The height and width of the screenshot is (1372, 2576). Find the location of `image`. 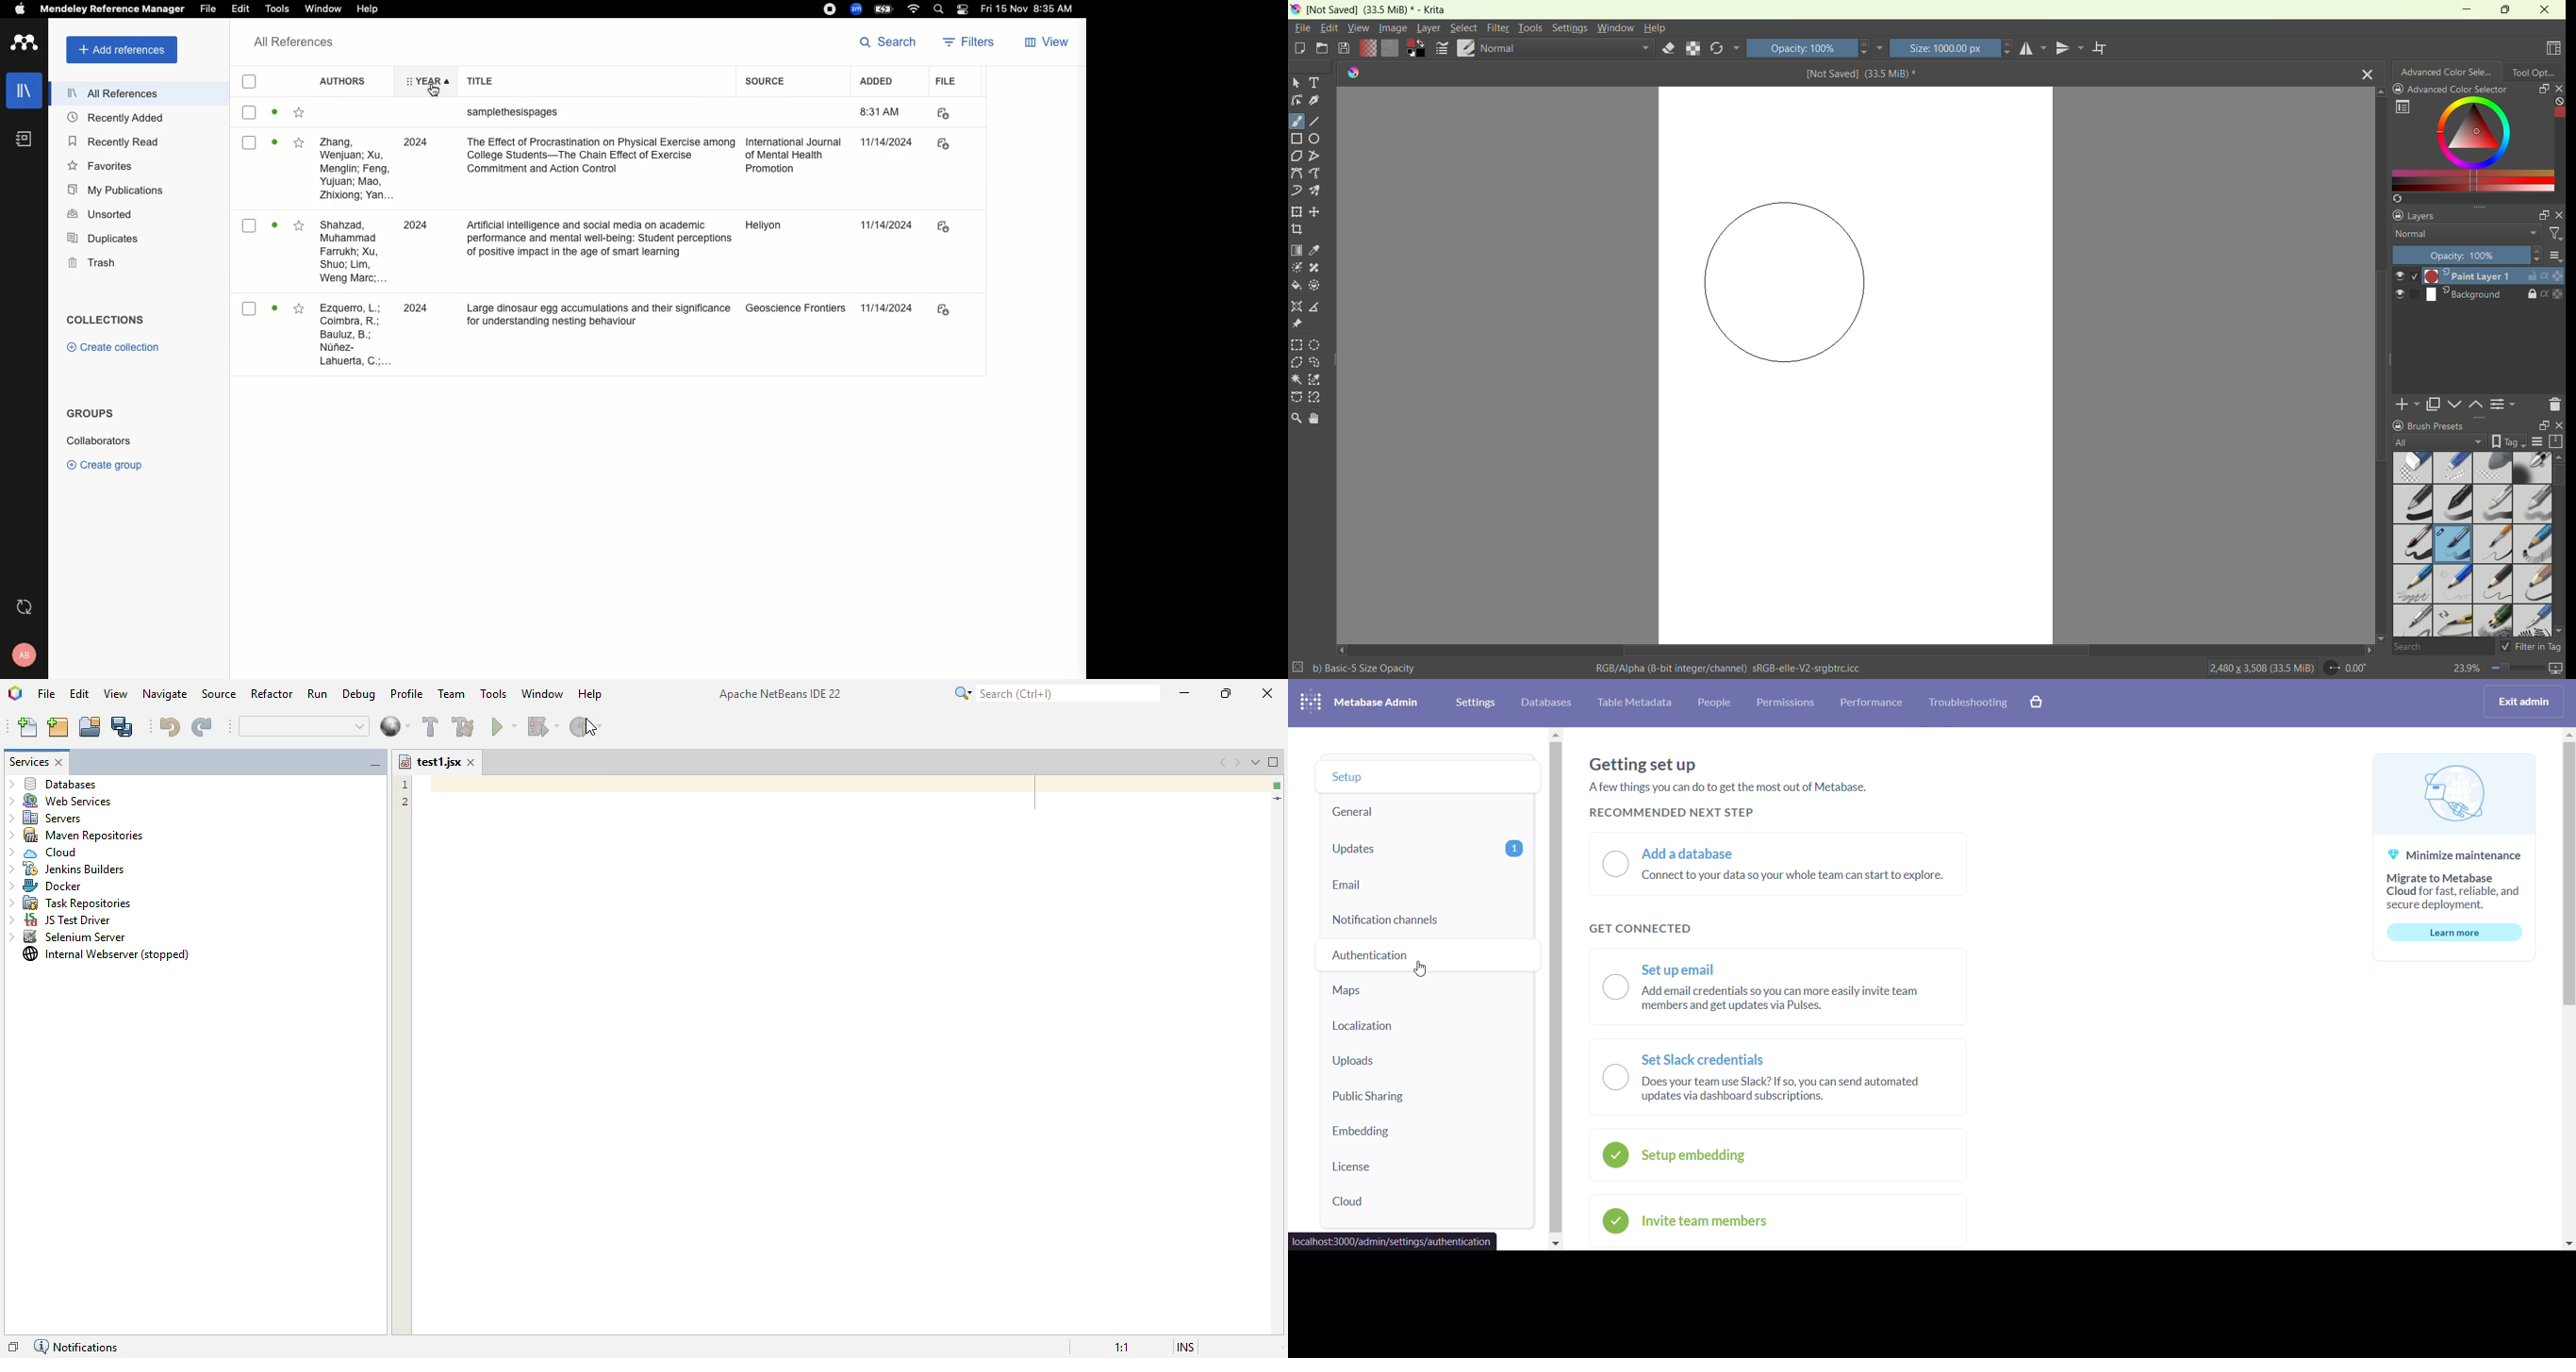

image is located at coordinates (1394, 28).